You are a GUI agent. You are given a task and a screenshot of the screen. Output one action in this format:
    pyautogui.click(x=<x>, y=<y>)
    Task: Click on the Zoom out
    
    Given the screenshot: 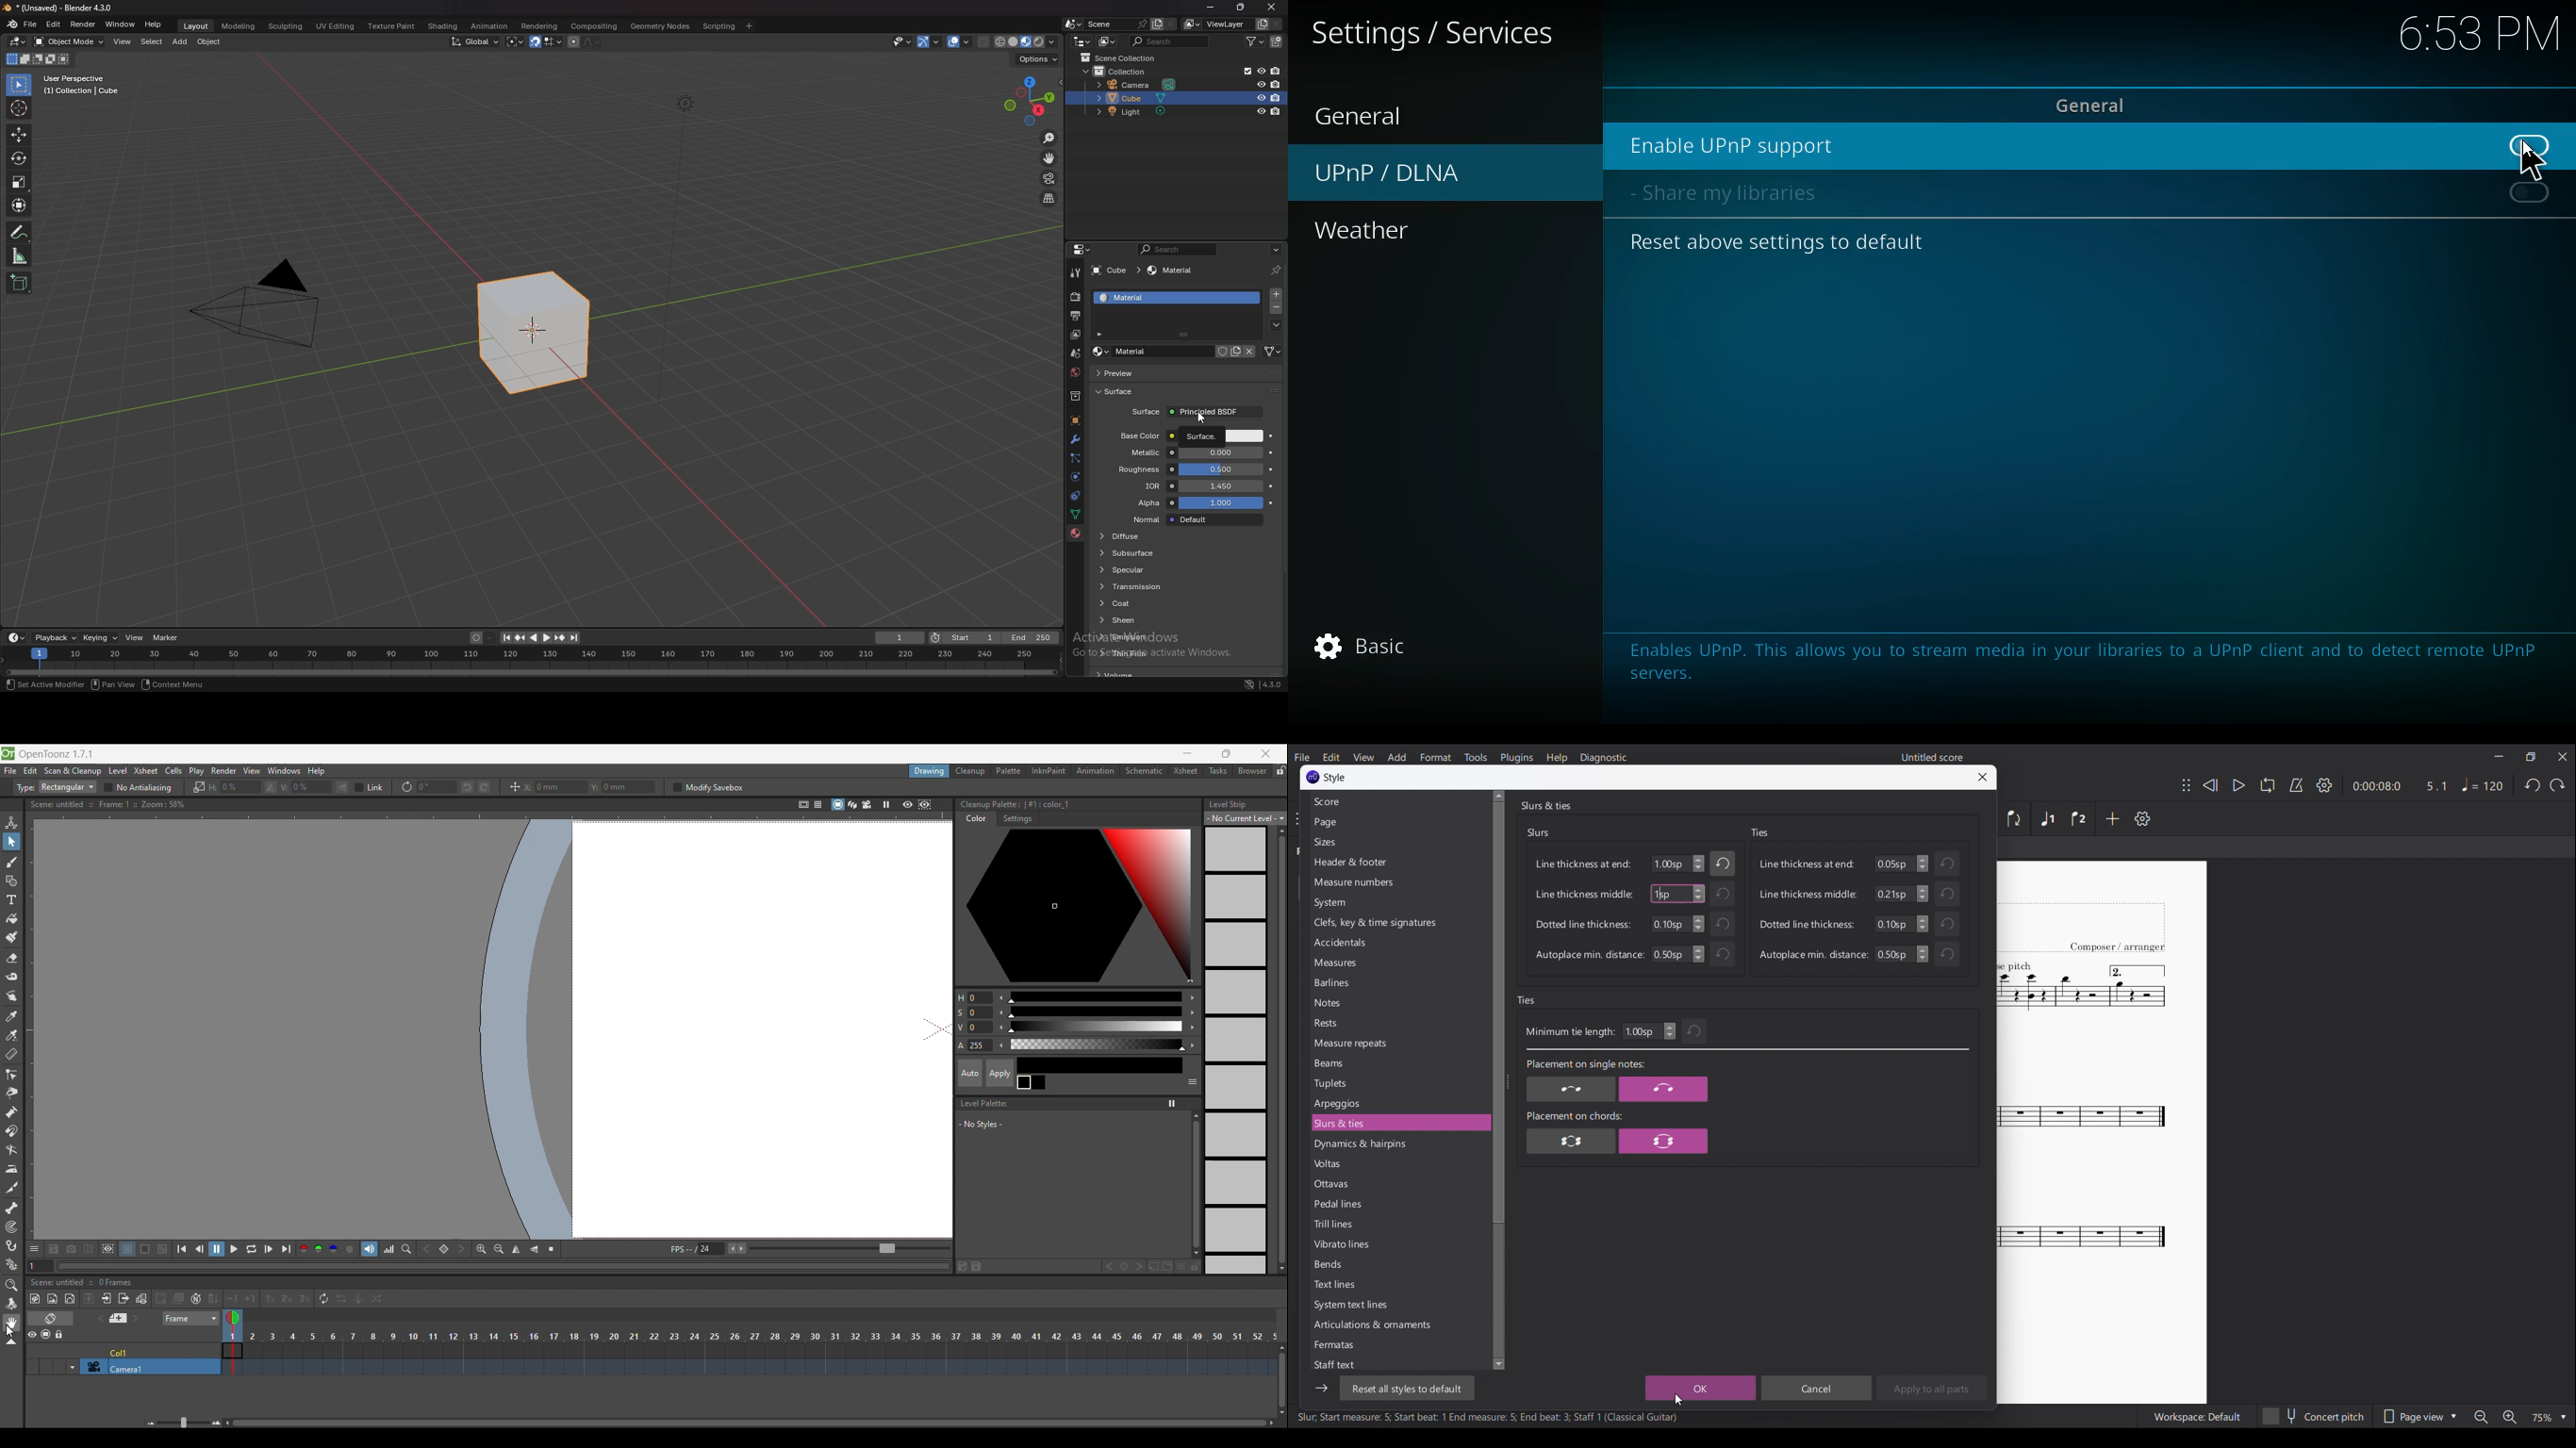 What is the action you would take?
    pyautogui.click(x=500, y=1249)
    